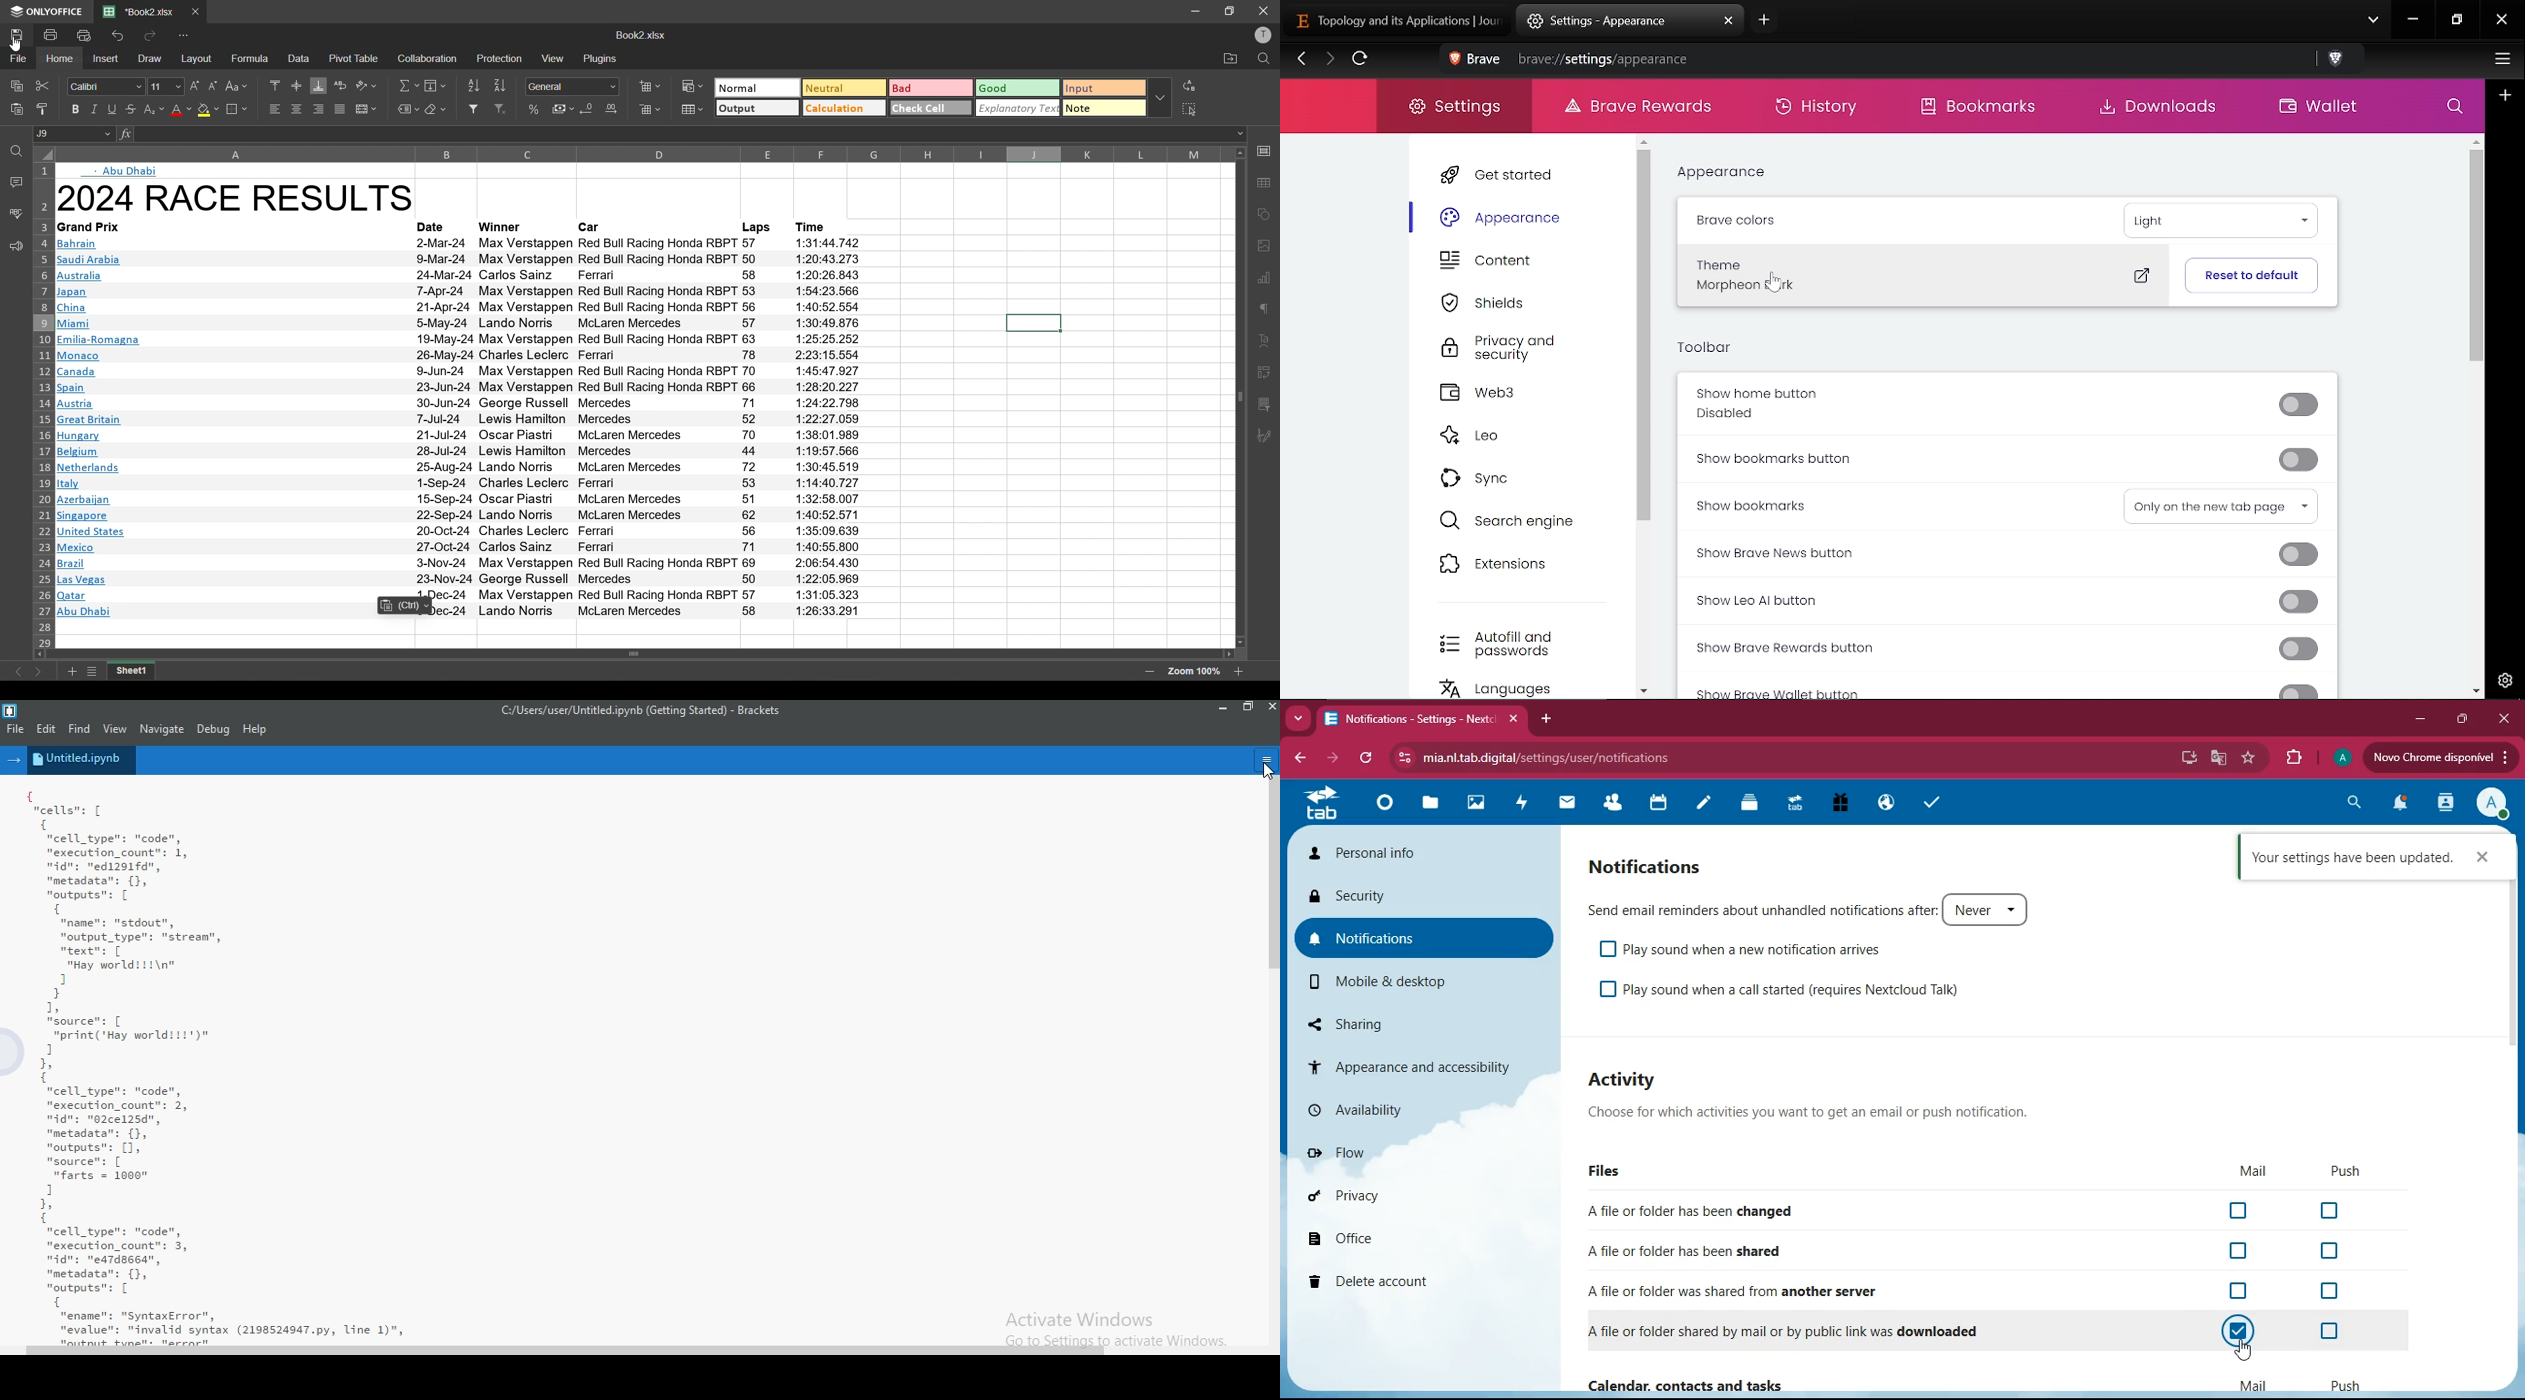  What do you see at coordinates (620, 1064) in the screenshot?
I see `{
cells: [
{
"cell _type": "code",
"execution_count": 1,
nidn: "ed1291fd",
"metadata": {},
"outputs": [
{
"name": "stdout",
"output_type": "strean",
mtextn: [
“Hay world!!!\n"
1
}
1,
source: [
"print('Hay worlditt')"
1
1,
1
"cell _type": "code",
"execution_count": 2,
dn: "02ce125d",
"metadata": {},
"outputs": [1,
"source": [
"farts = 1000"
1
1,
1
"cell _type": "code",
"execution_count": 3,
nidn: "ea7dssed”,
"metadata": {},
"outputs": [
{
“ename": "SyntaxError",
"evalue": "invalid syntax (2198524947.py, Line 1)",` at bounding box center [620, 1064].